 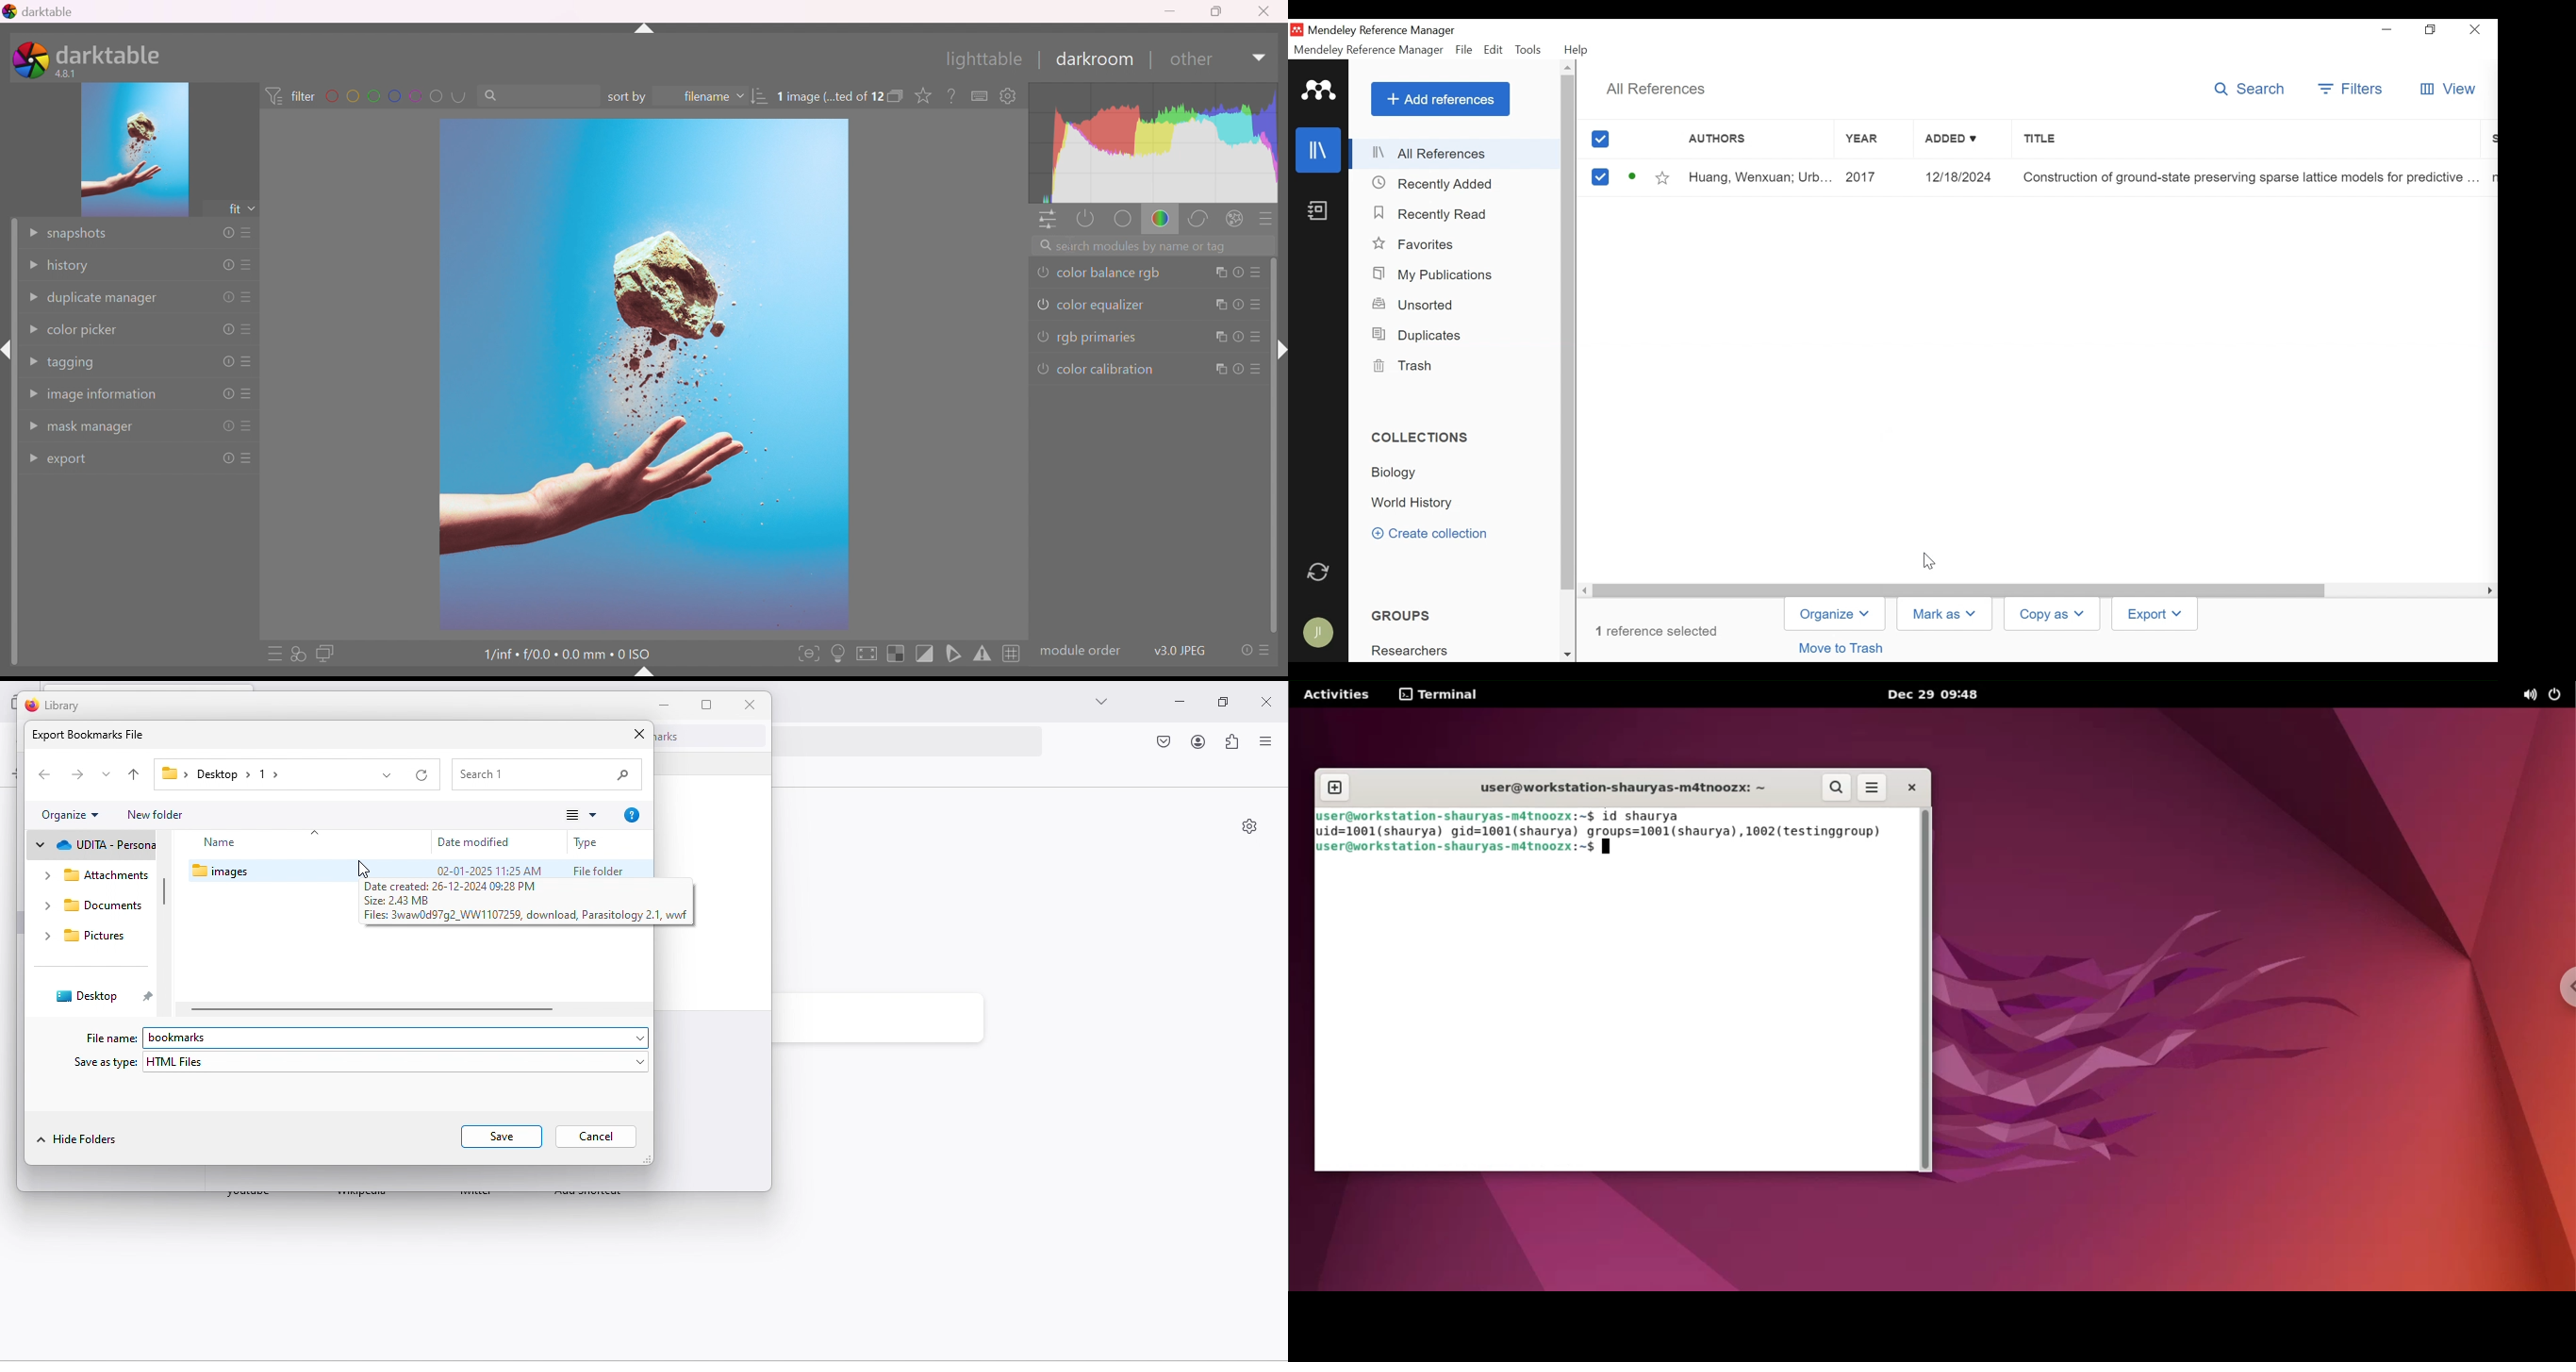 What do you see at coordinates (79, 1140) in the screenshot?
I see `hide folders` at bounding box center [79, 1140].